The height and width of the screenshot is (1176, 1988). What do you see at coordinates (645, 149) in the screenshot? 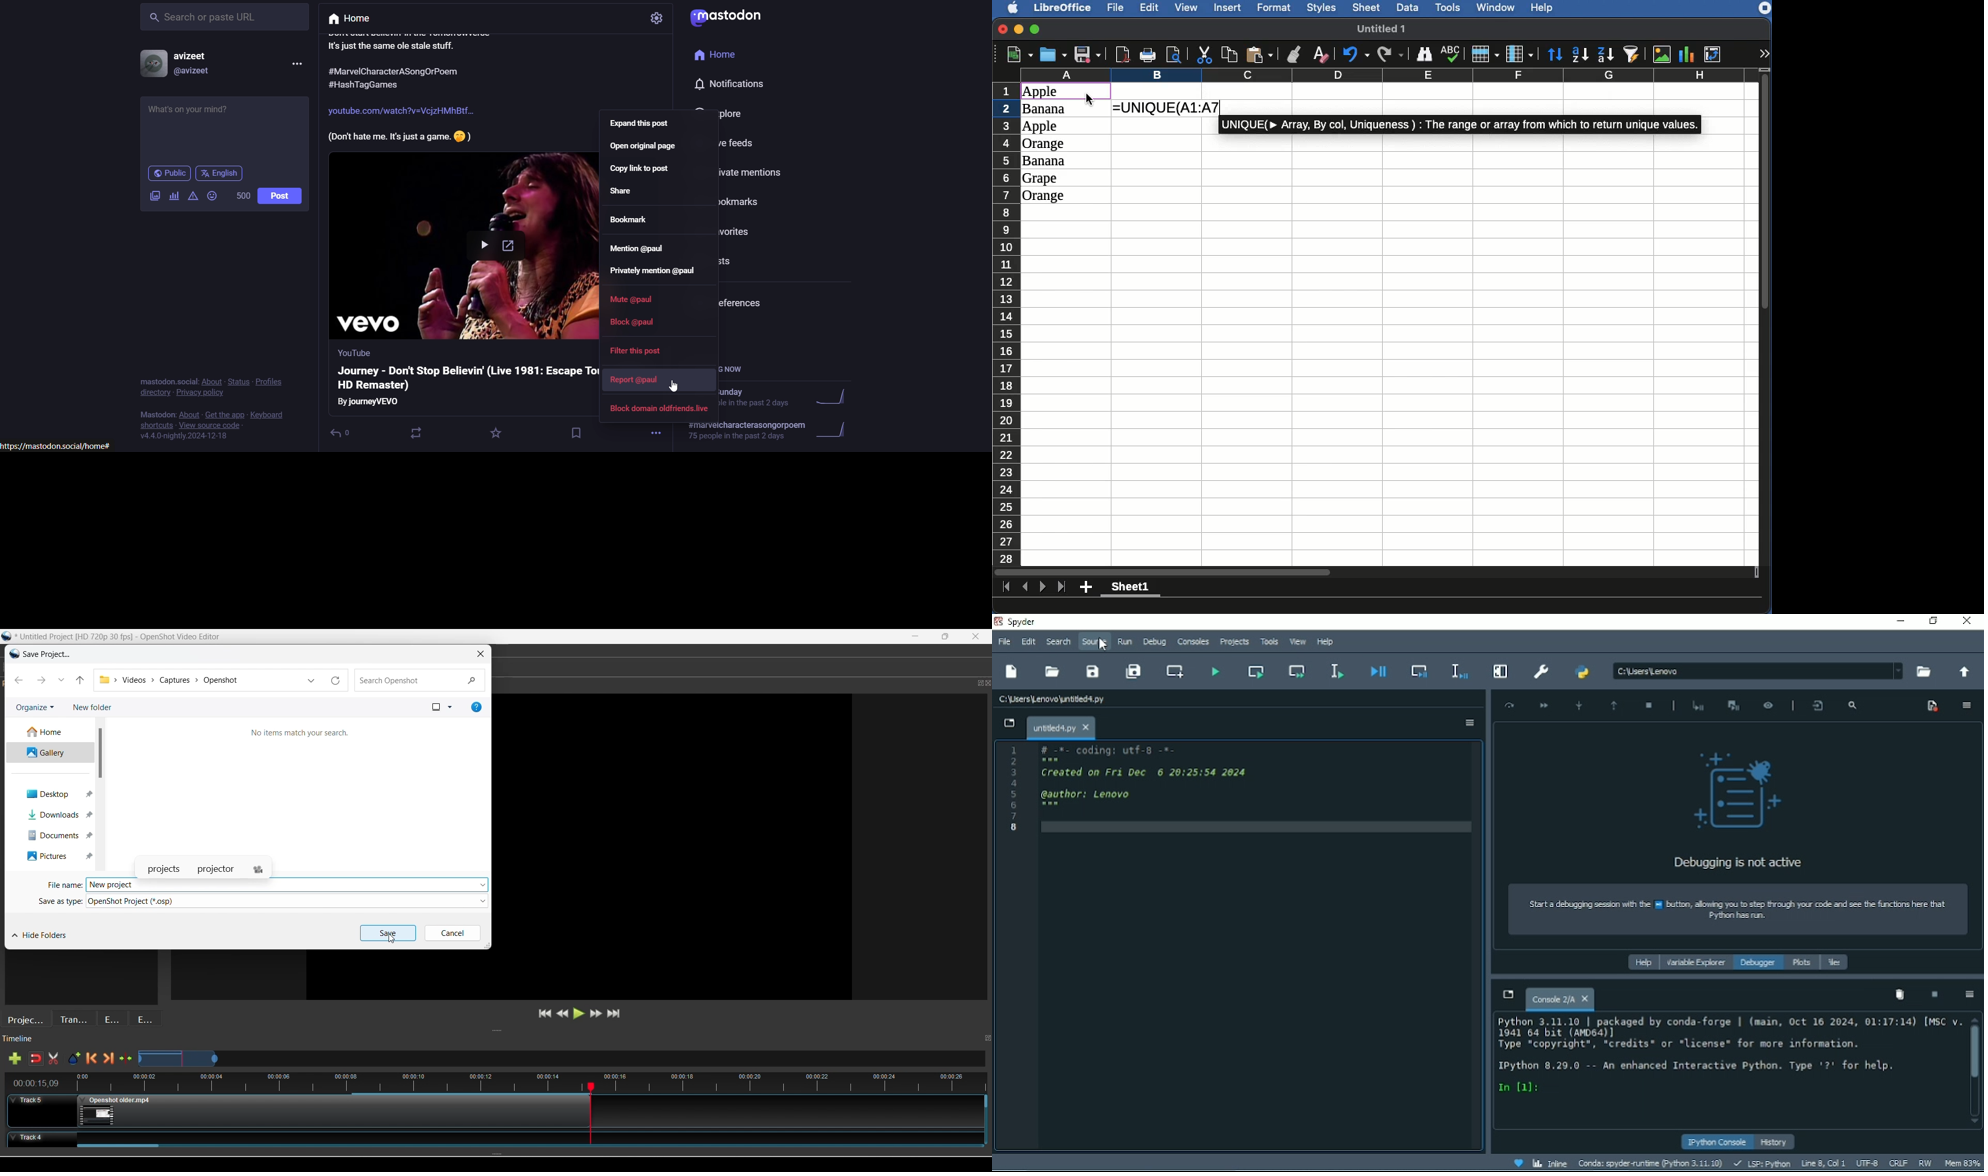
I see `open the original page` at bounding box center [645, 149].